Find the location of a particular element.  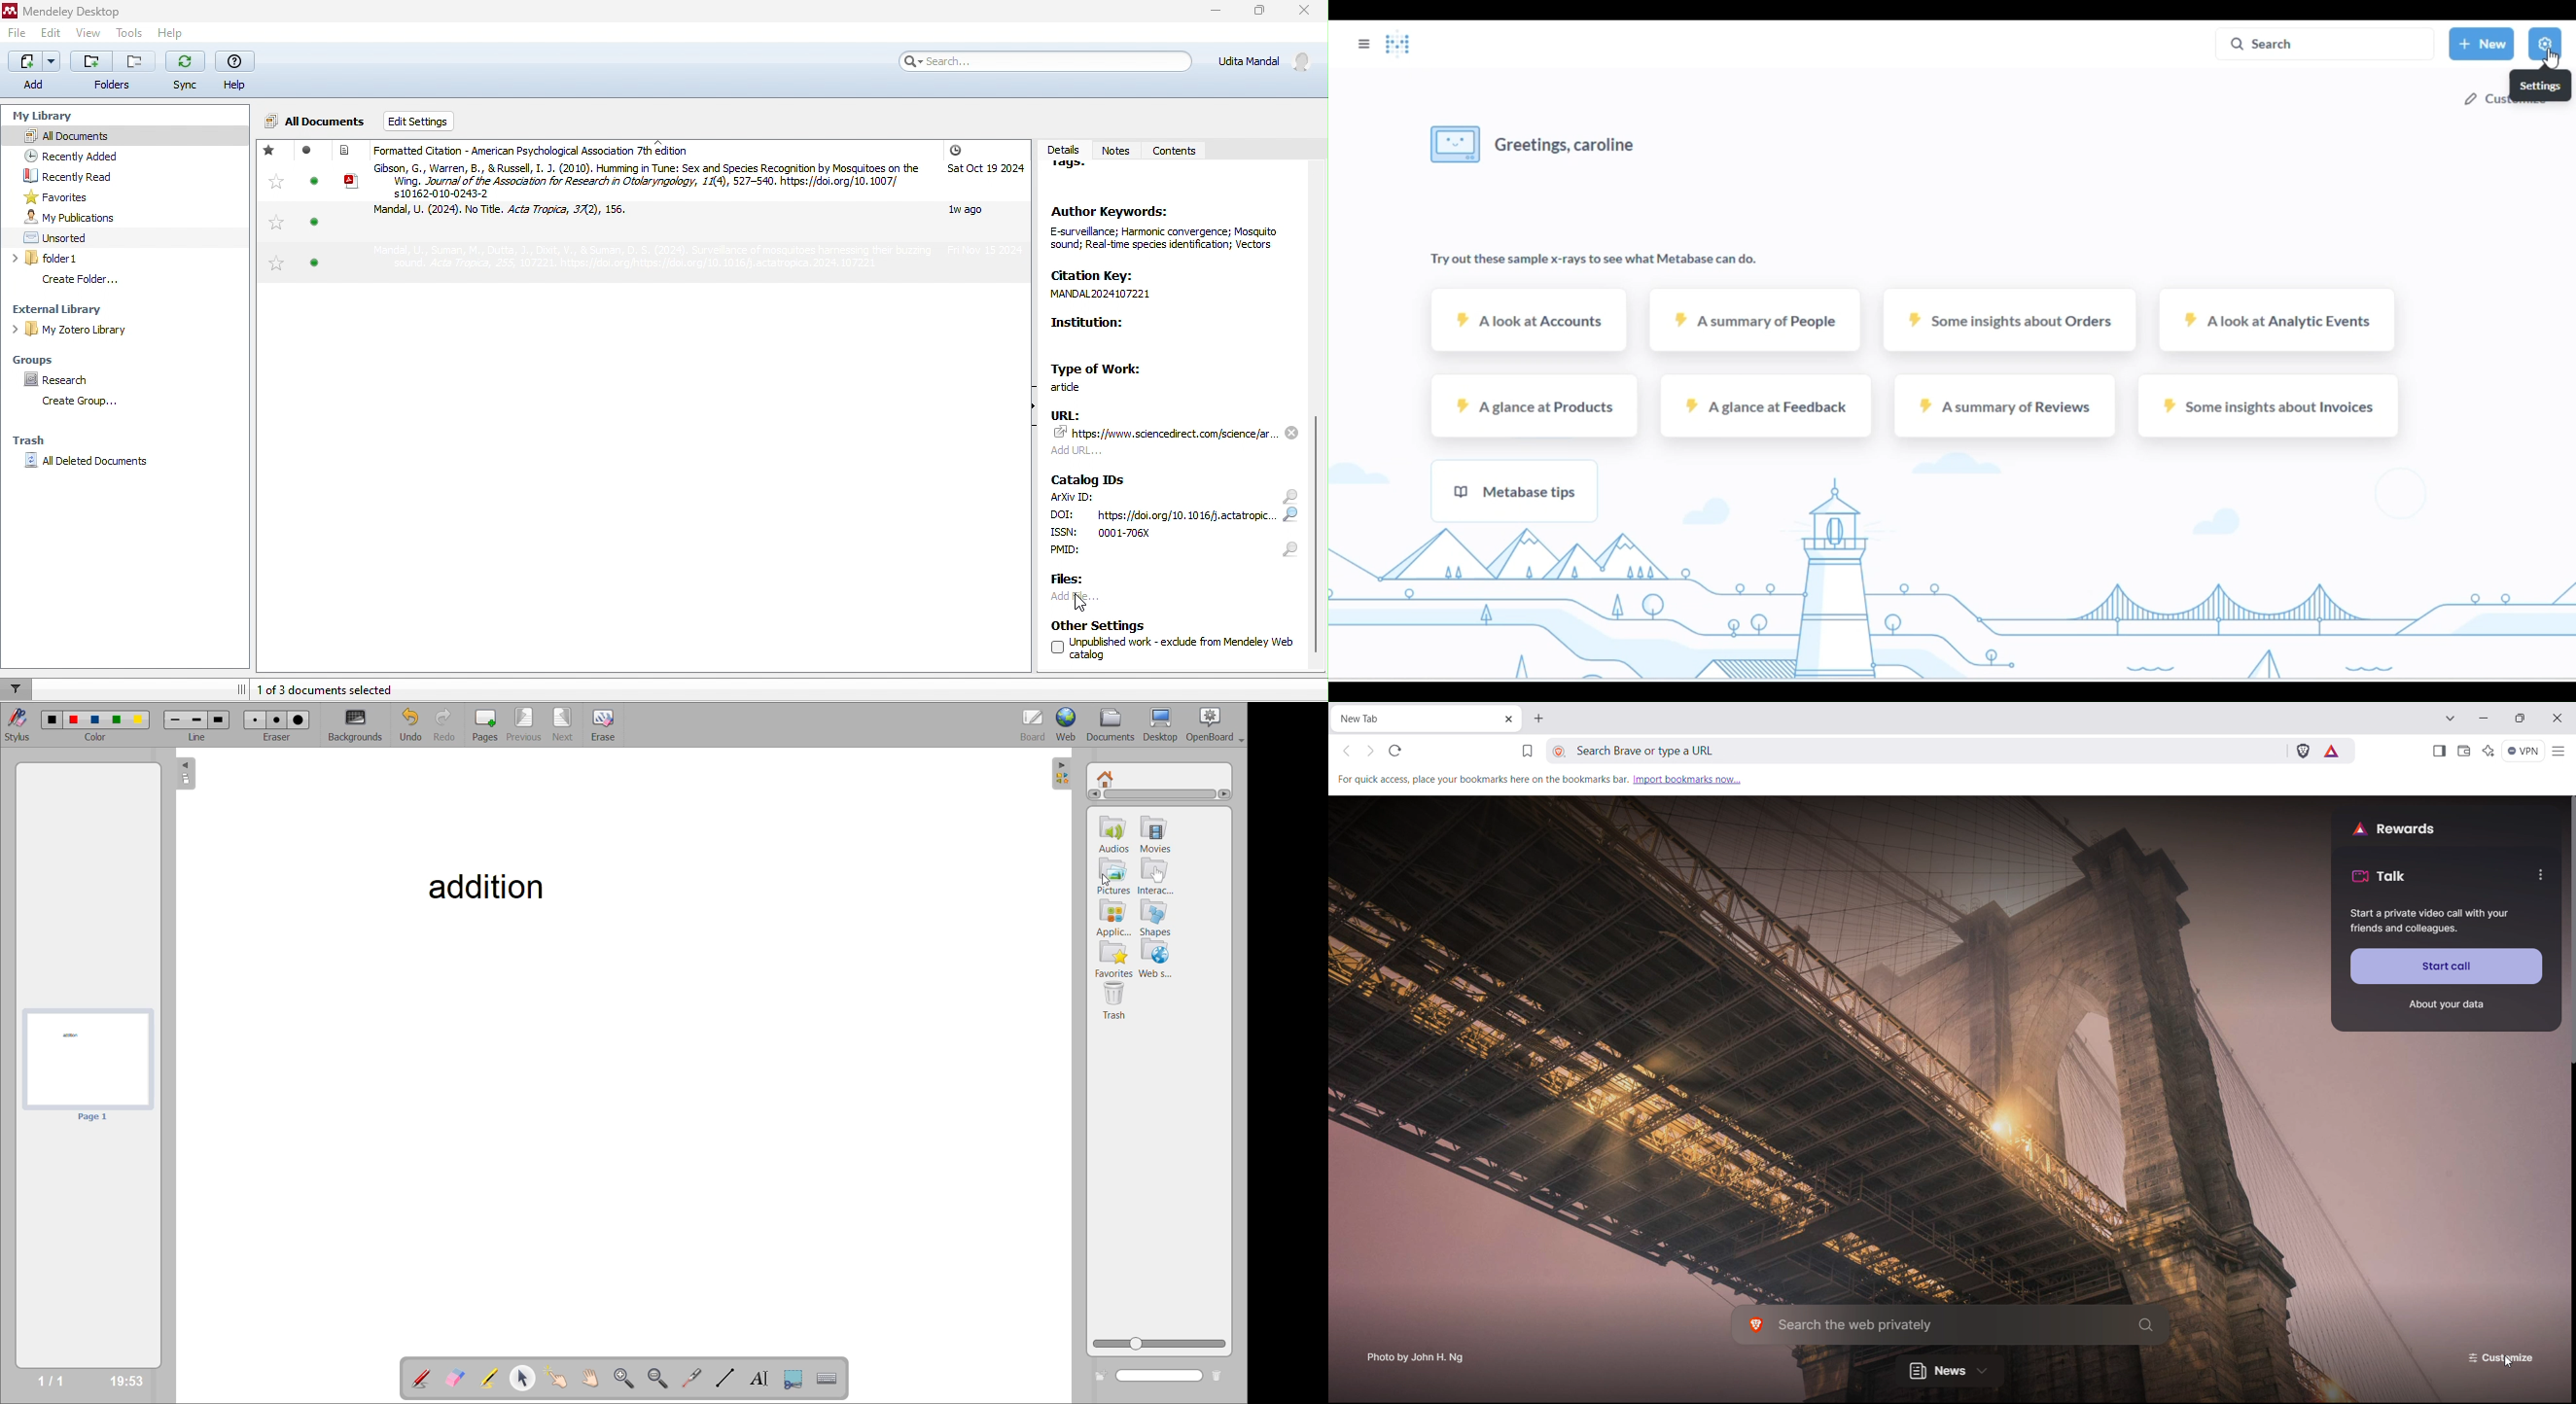

cursor movement is located at coordinates (1084, 601).